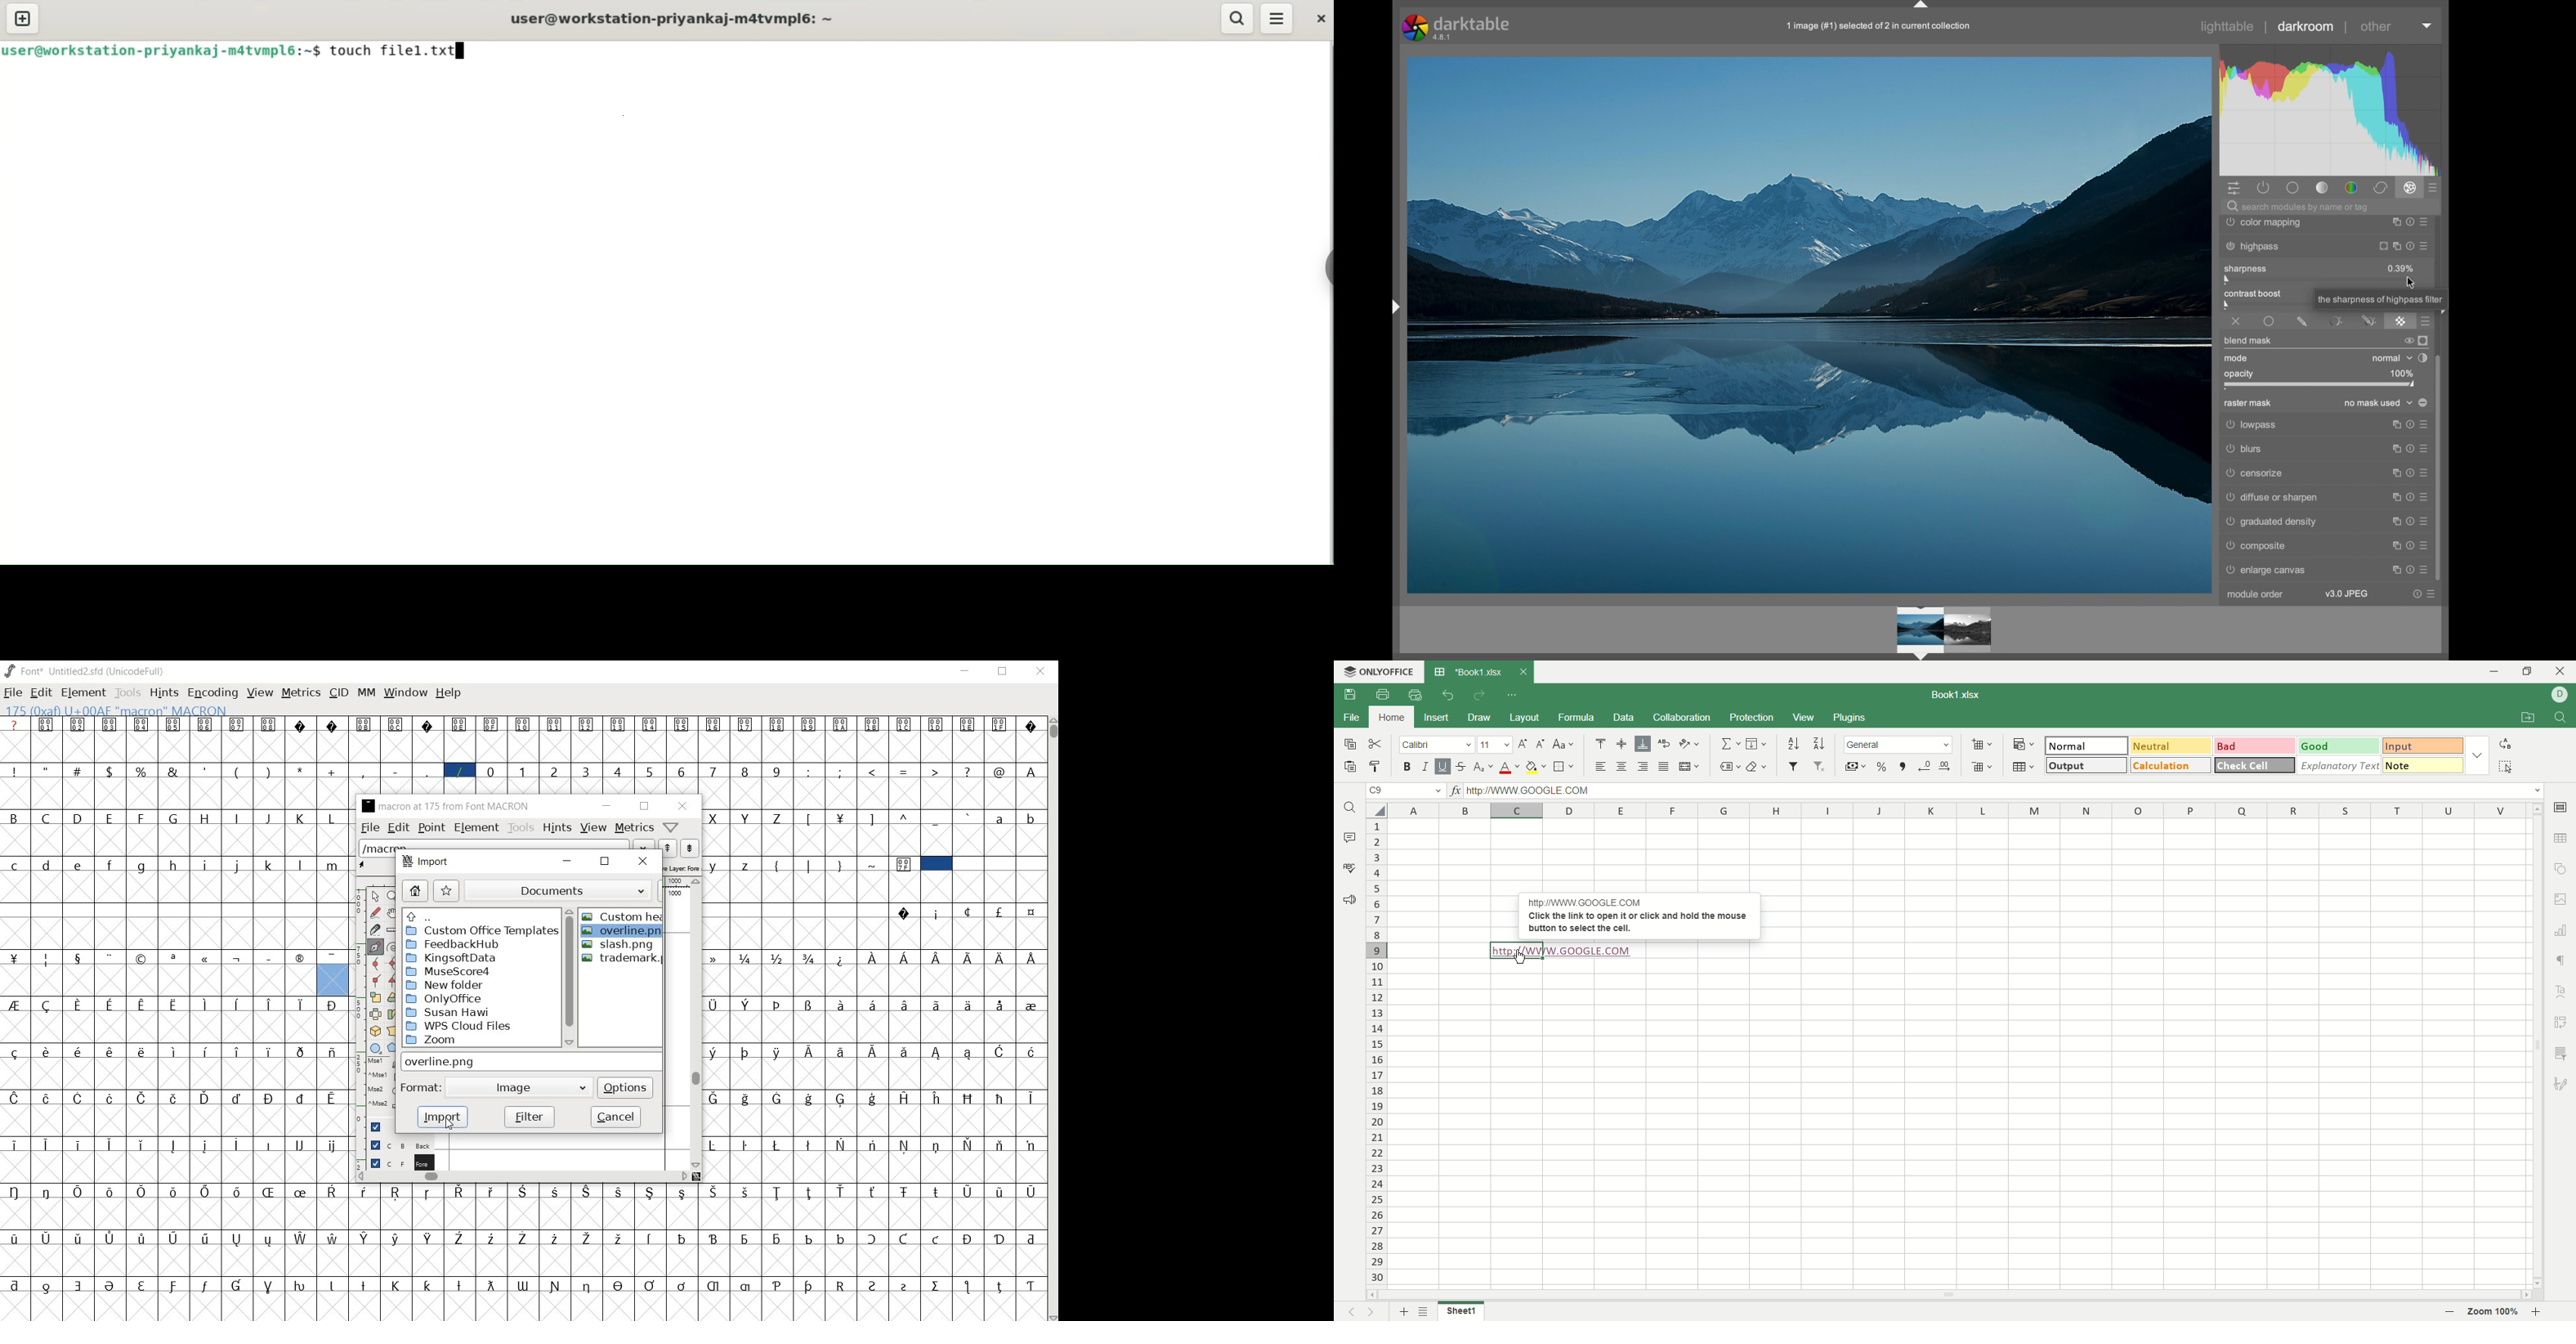 This screenshot has width=2576, height=1344. Describe the element at coordinates (1351, 1313) in the screenshot. I see `previous` at that location.